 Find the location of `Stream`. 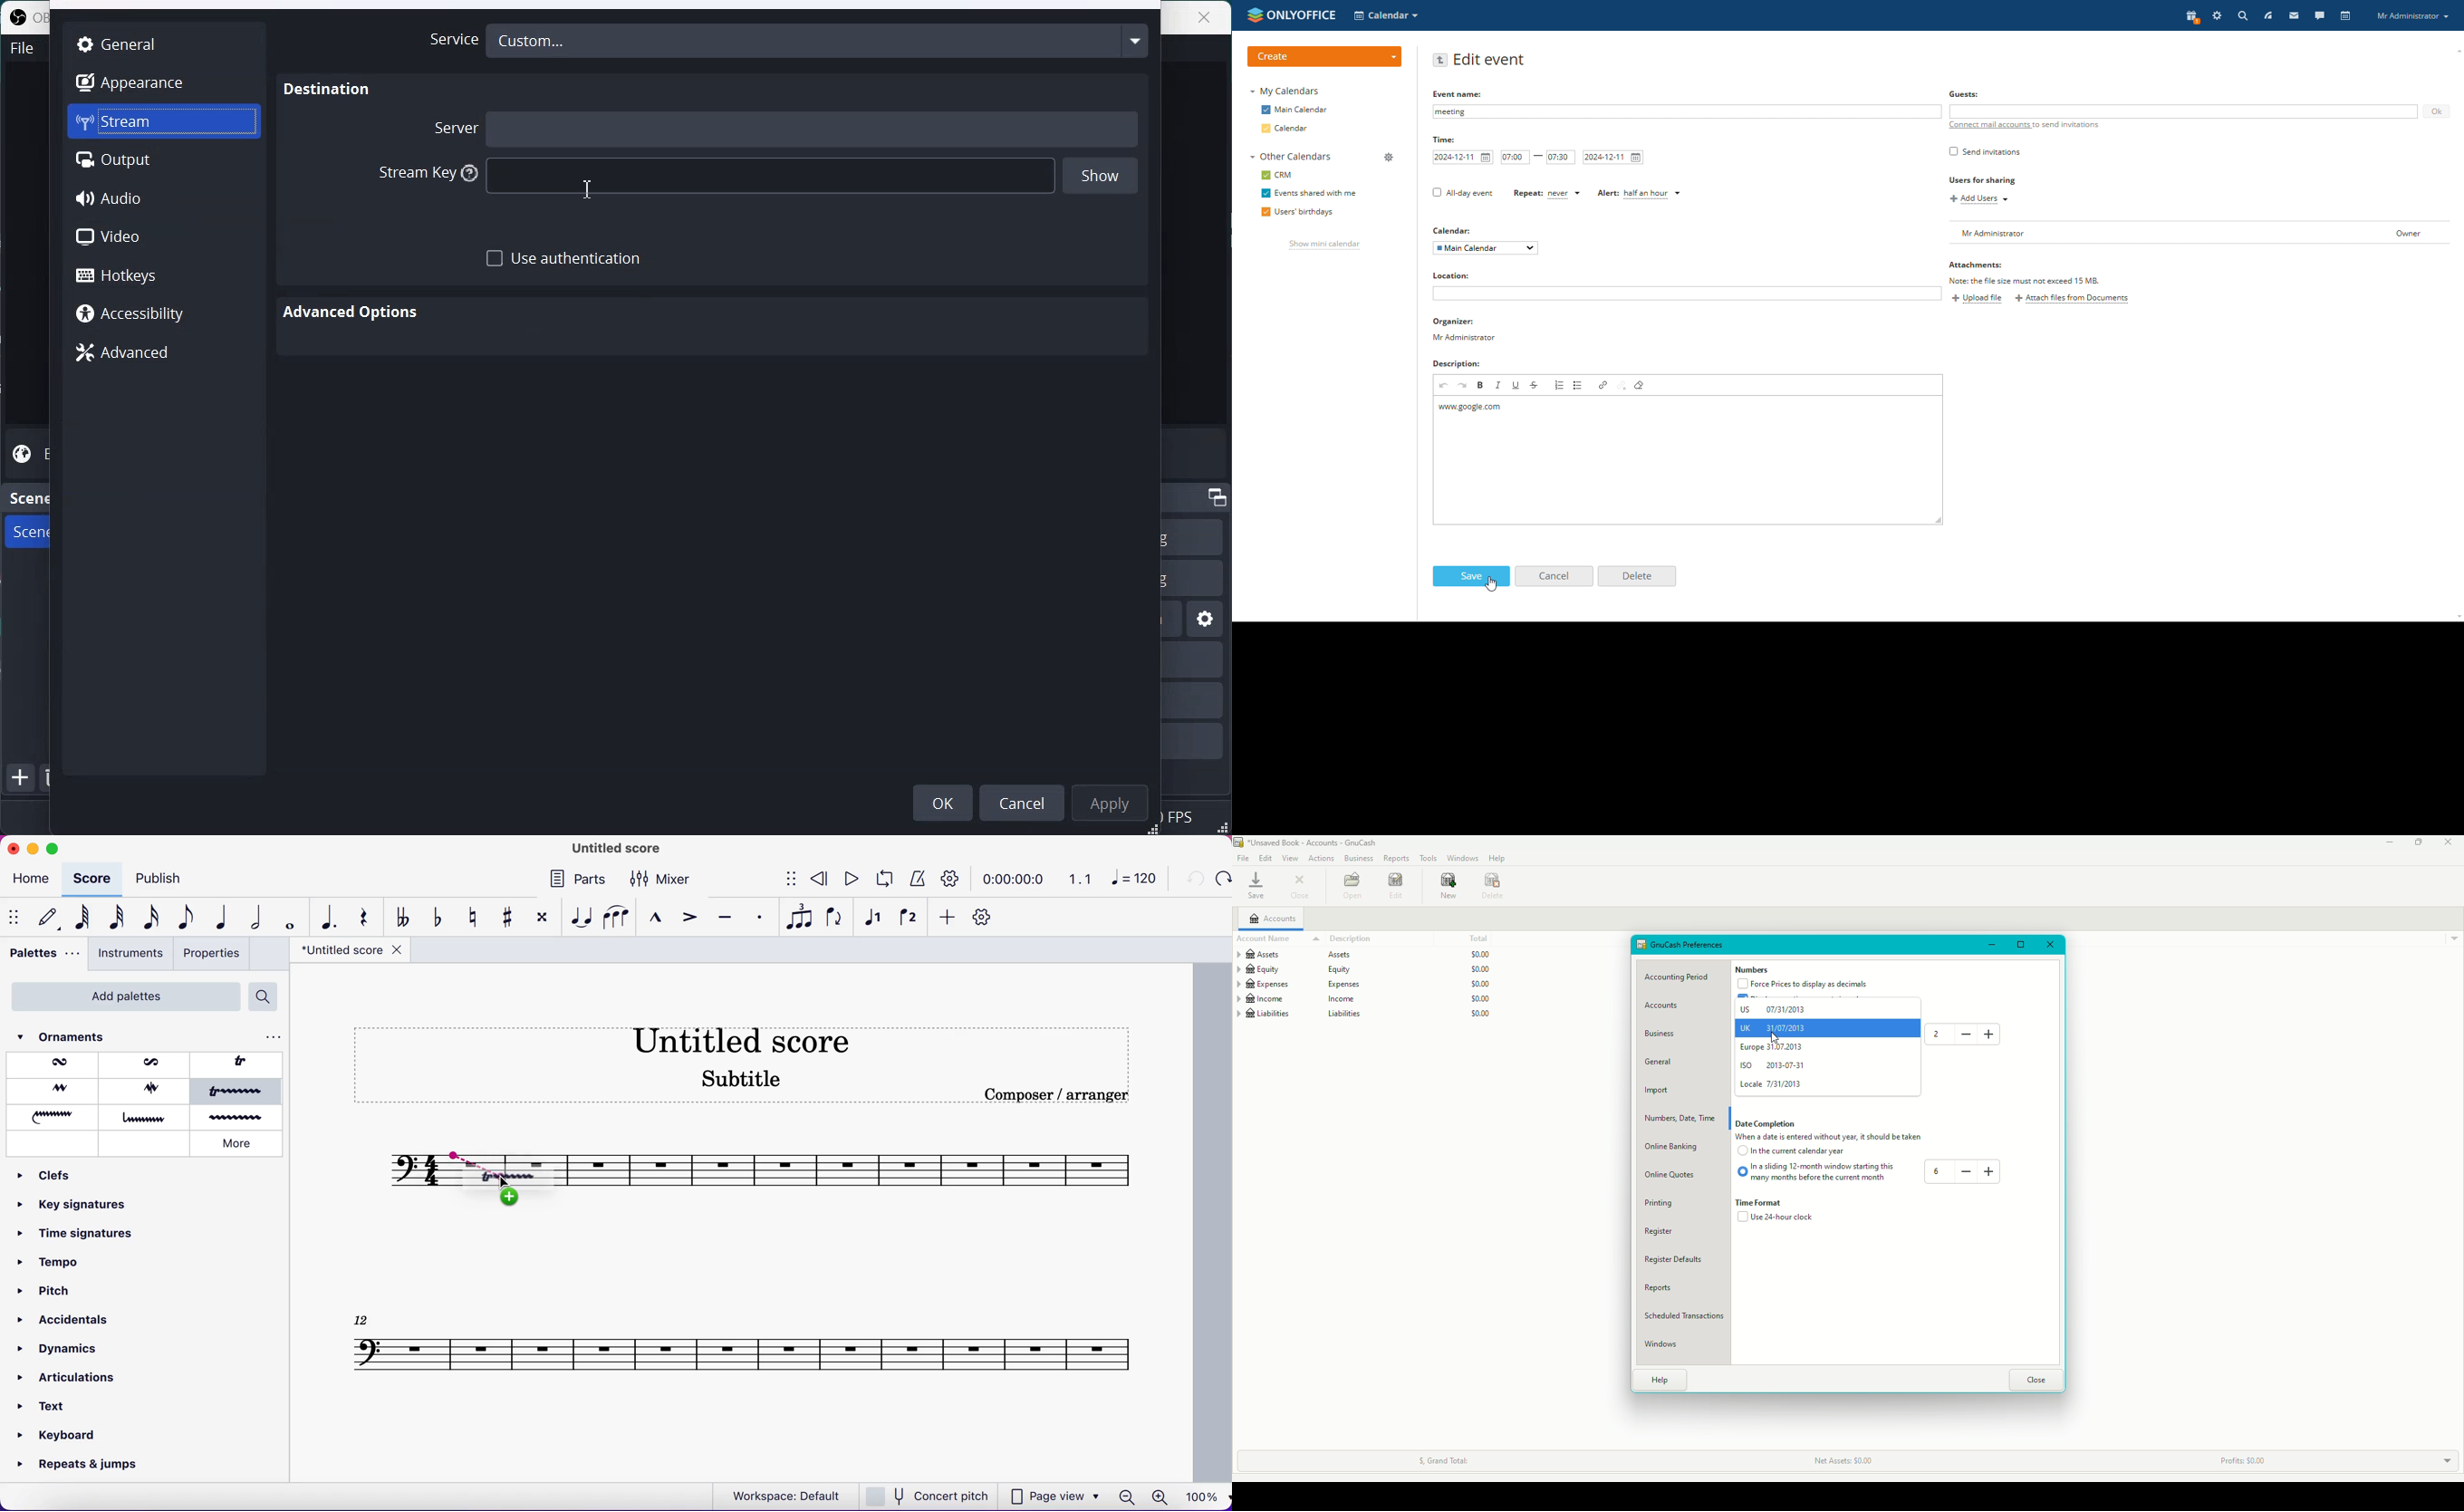

Stream is located at coordinates (164, 121).